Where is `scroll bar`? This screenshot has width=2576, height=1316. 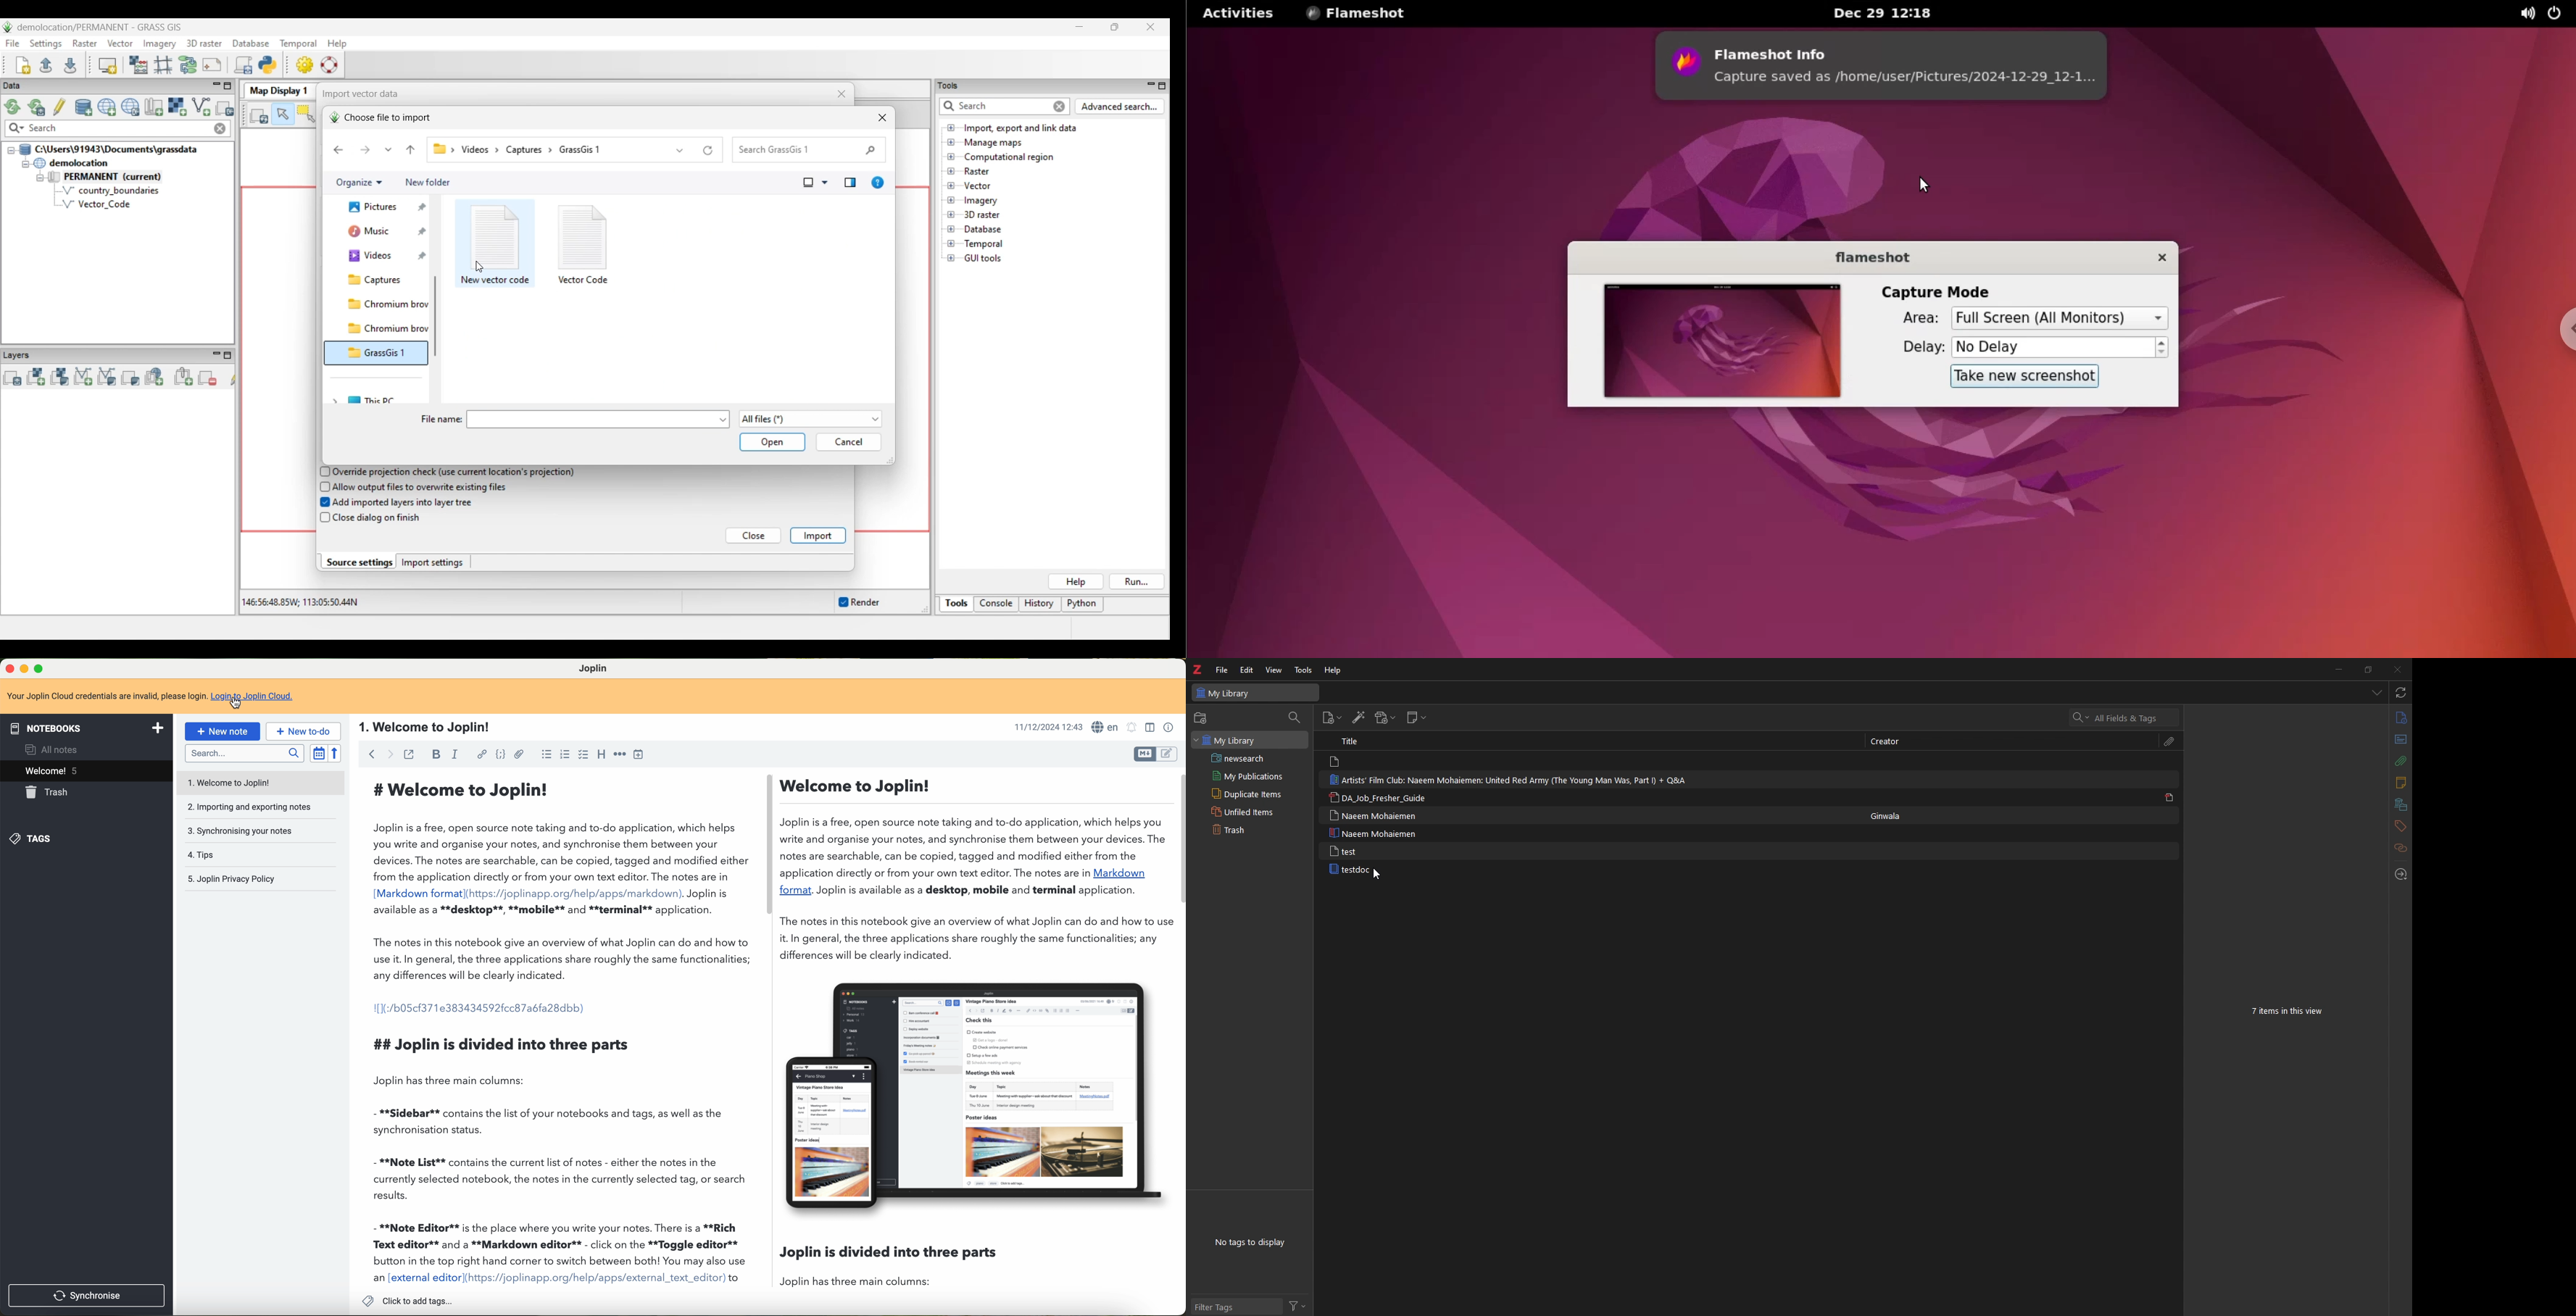 scroll bar is located at coordinates (1179, 839).